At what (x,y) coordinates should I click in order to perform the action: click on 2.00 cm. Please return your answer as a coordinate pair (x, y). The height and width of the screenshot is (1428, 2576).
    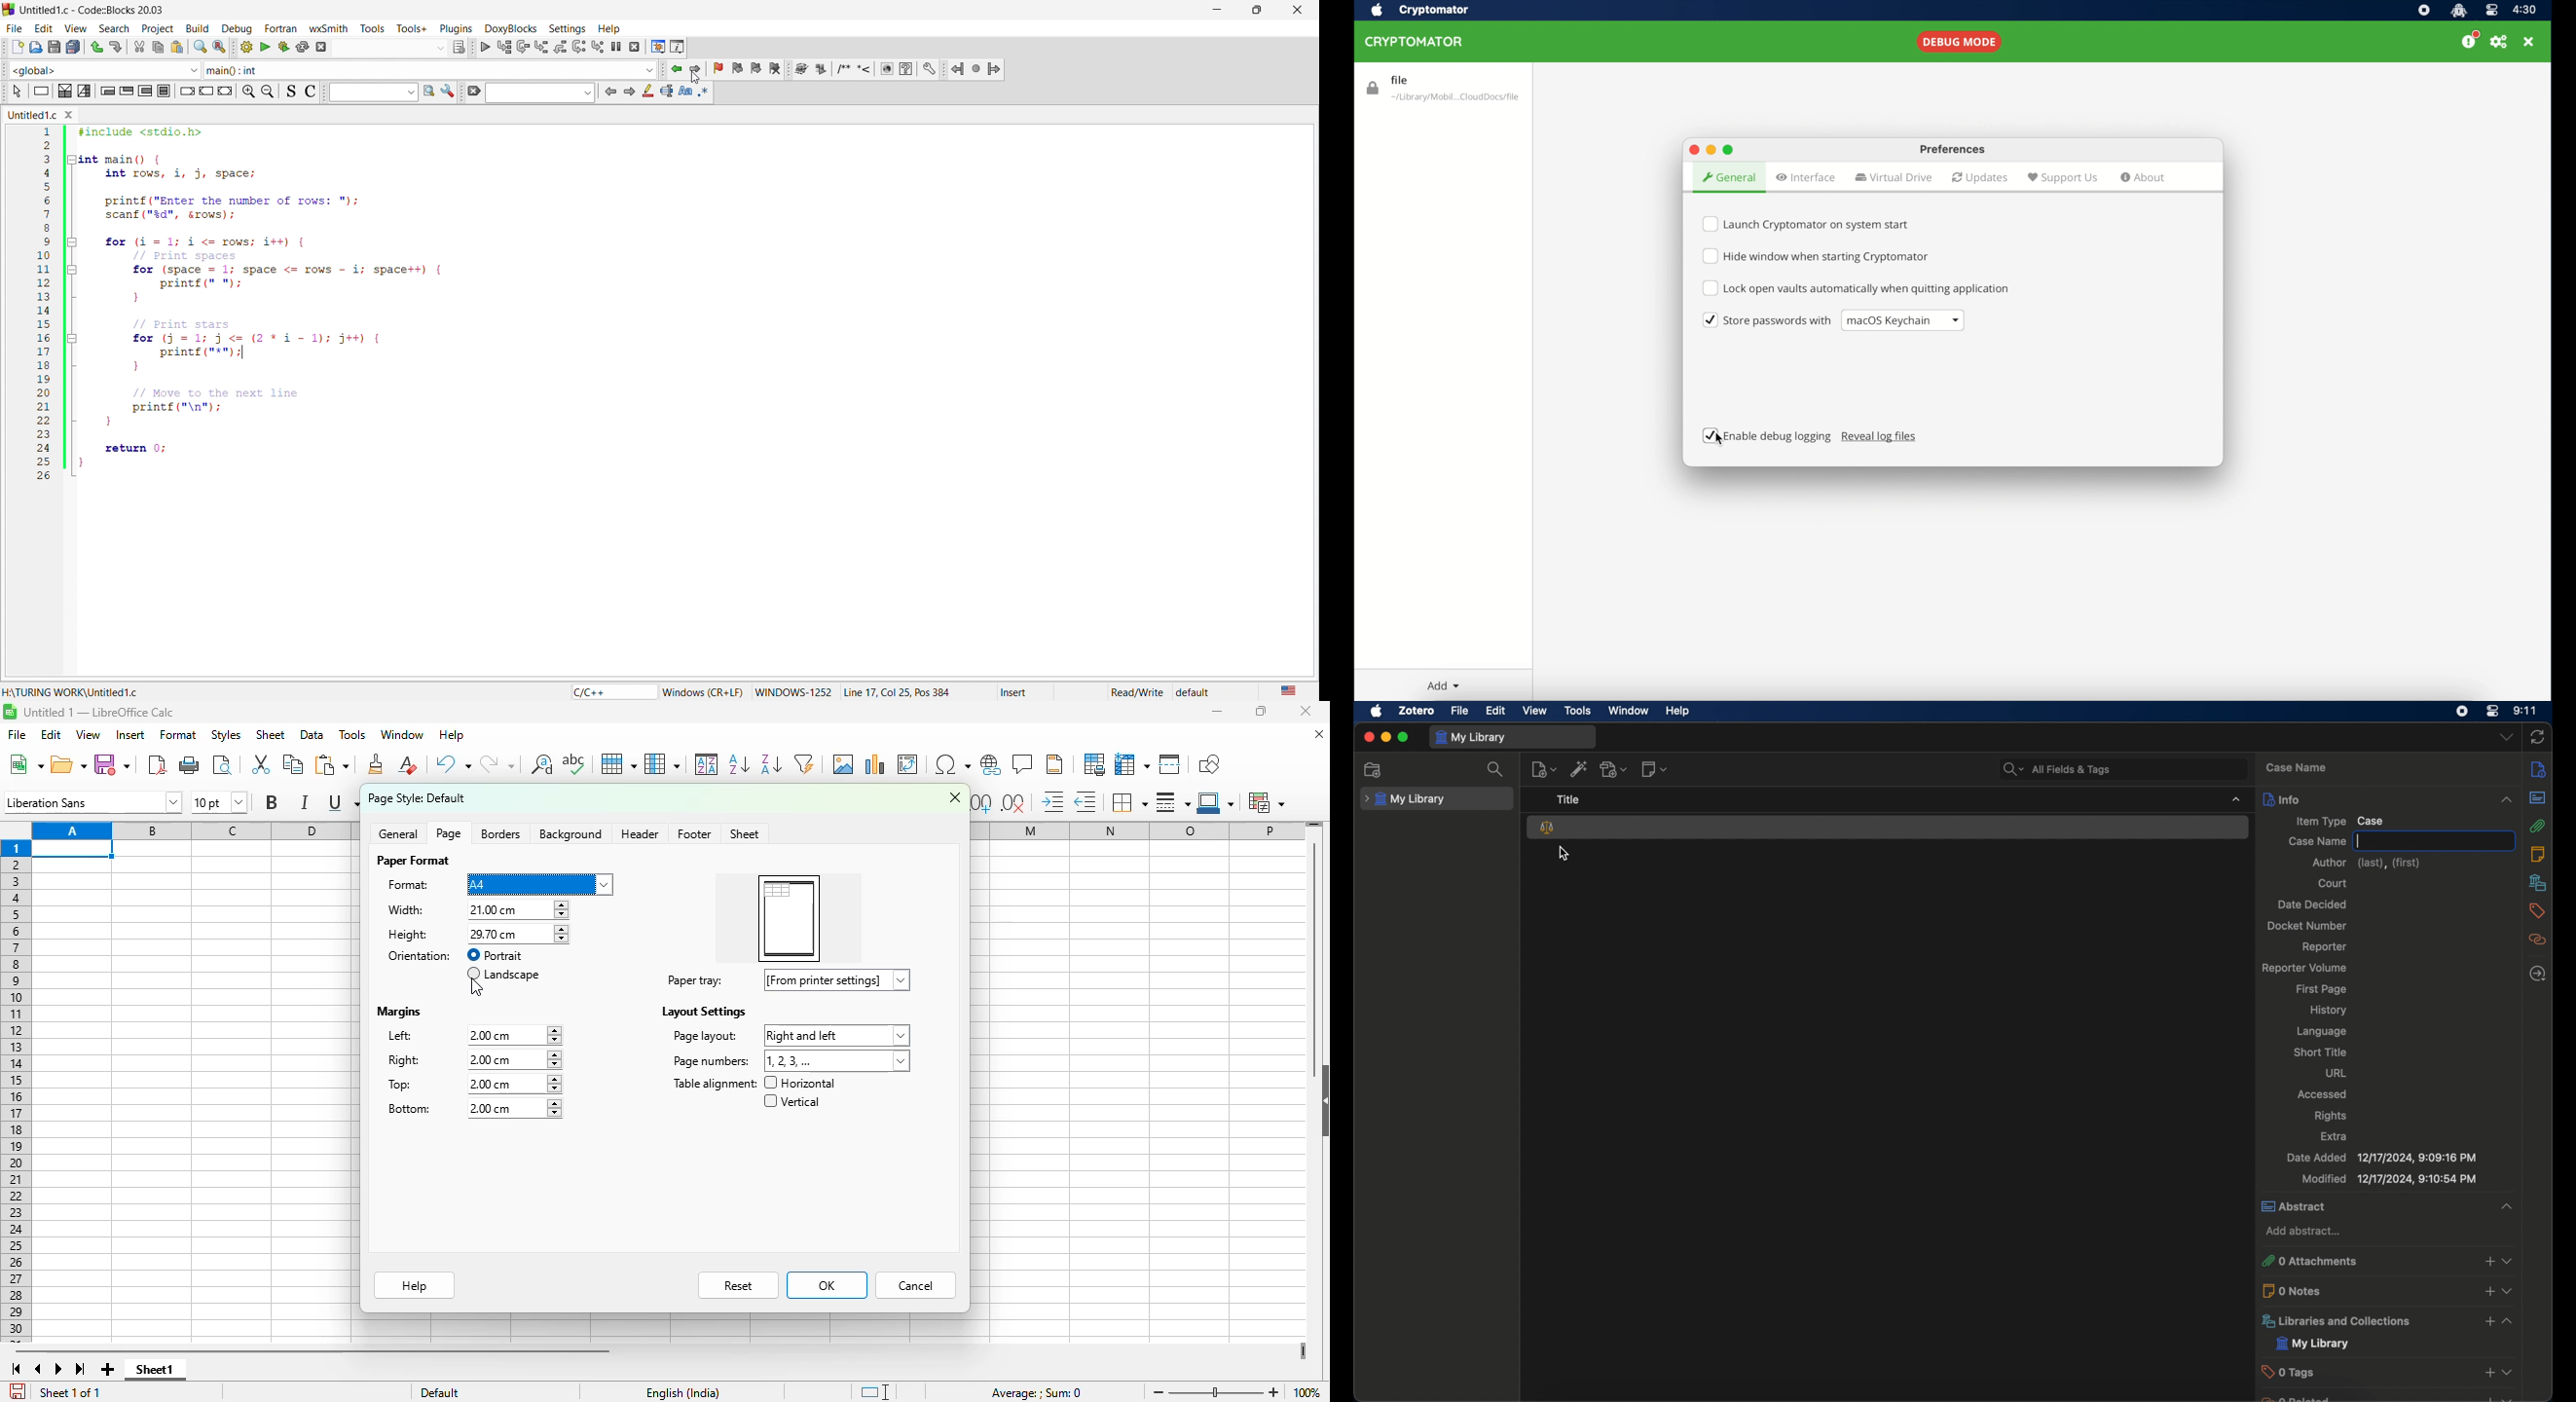
    Looking at the image, I should click on (514, 1035).